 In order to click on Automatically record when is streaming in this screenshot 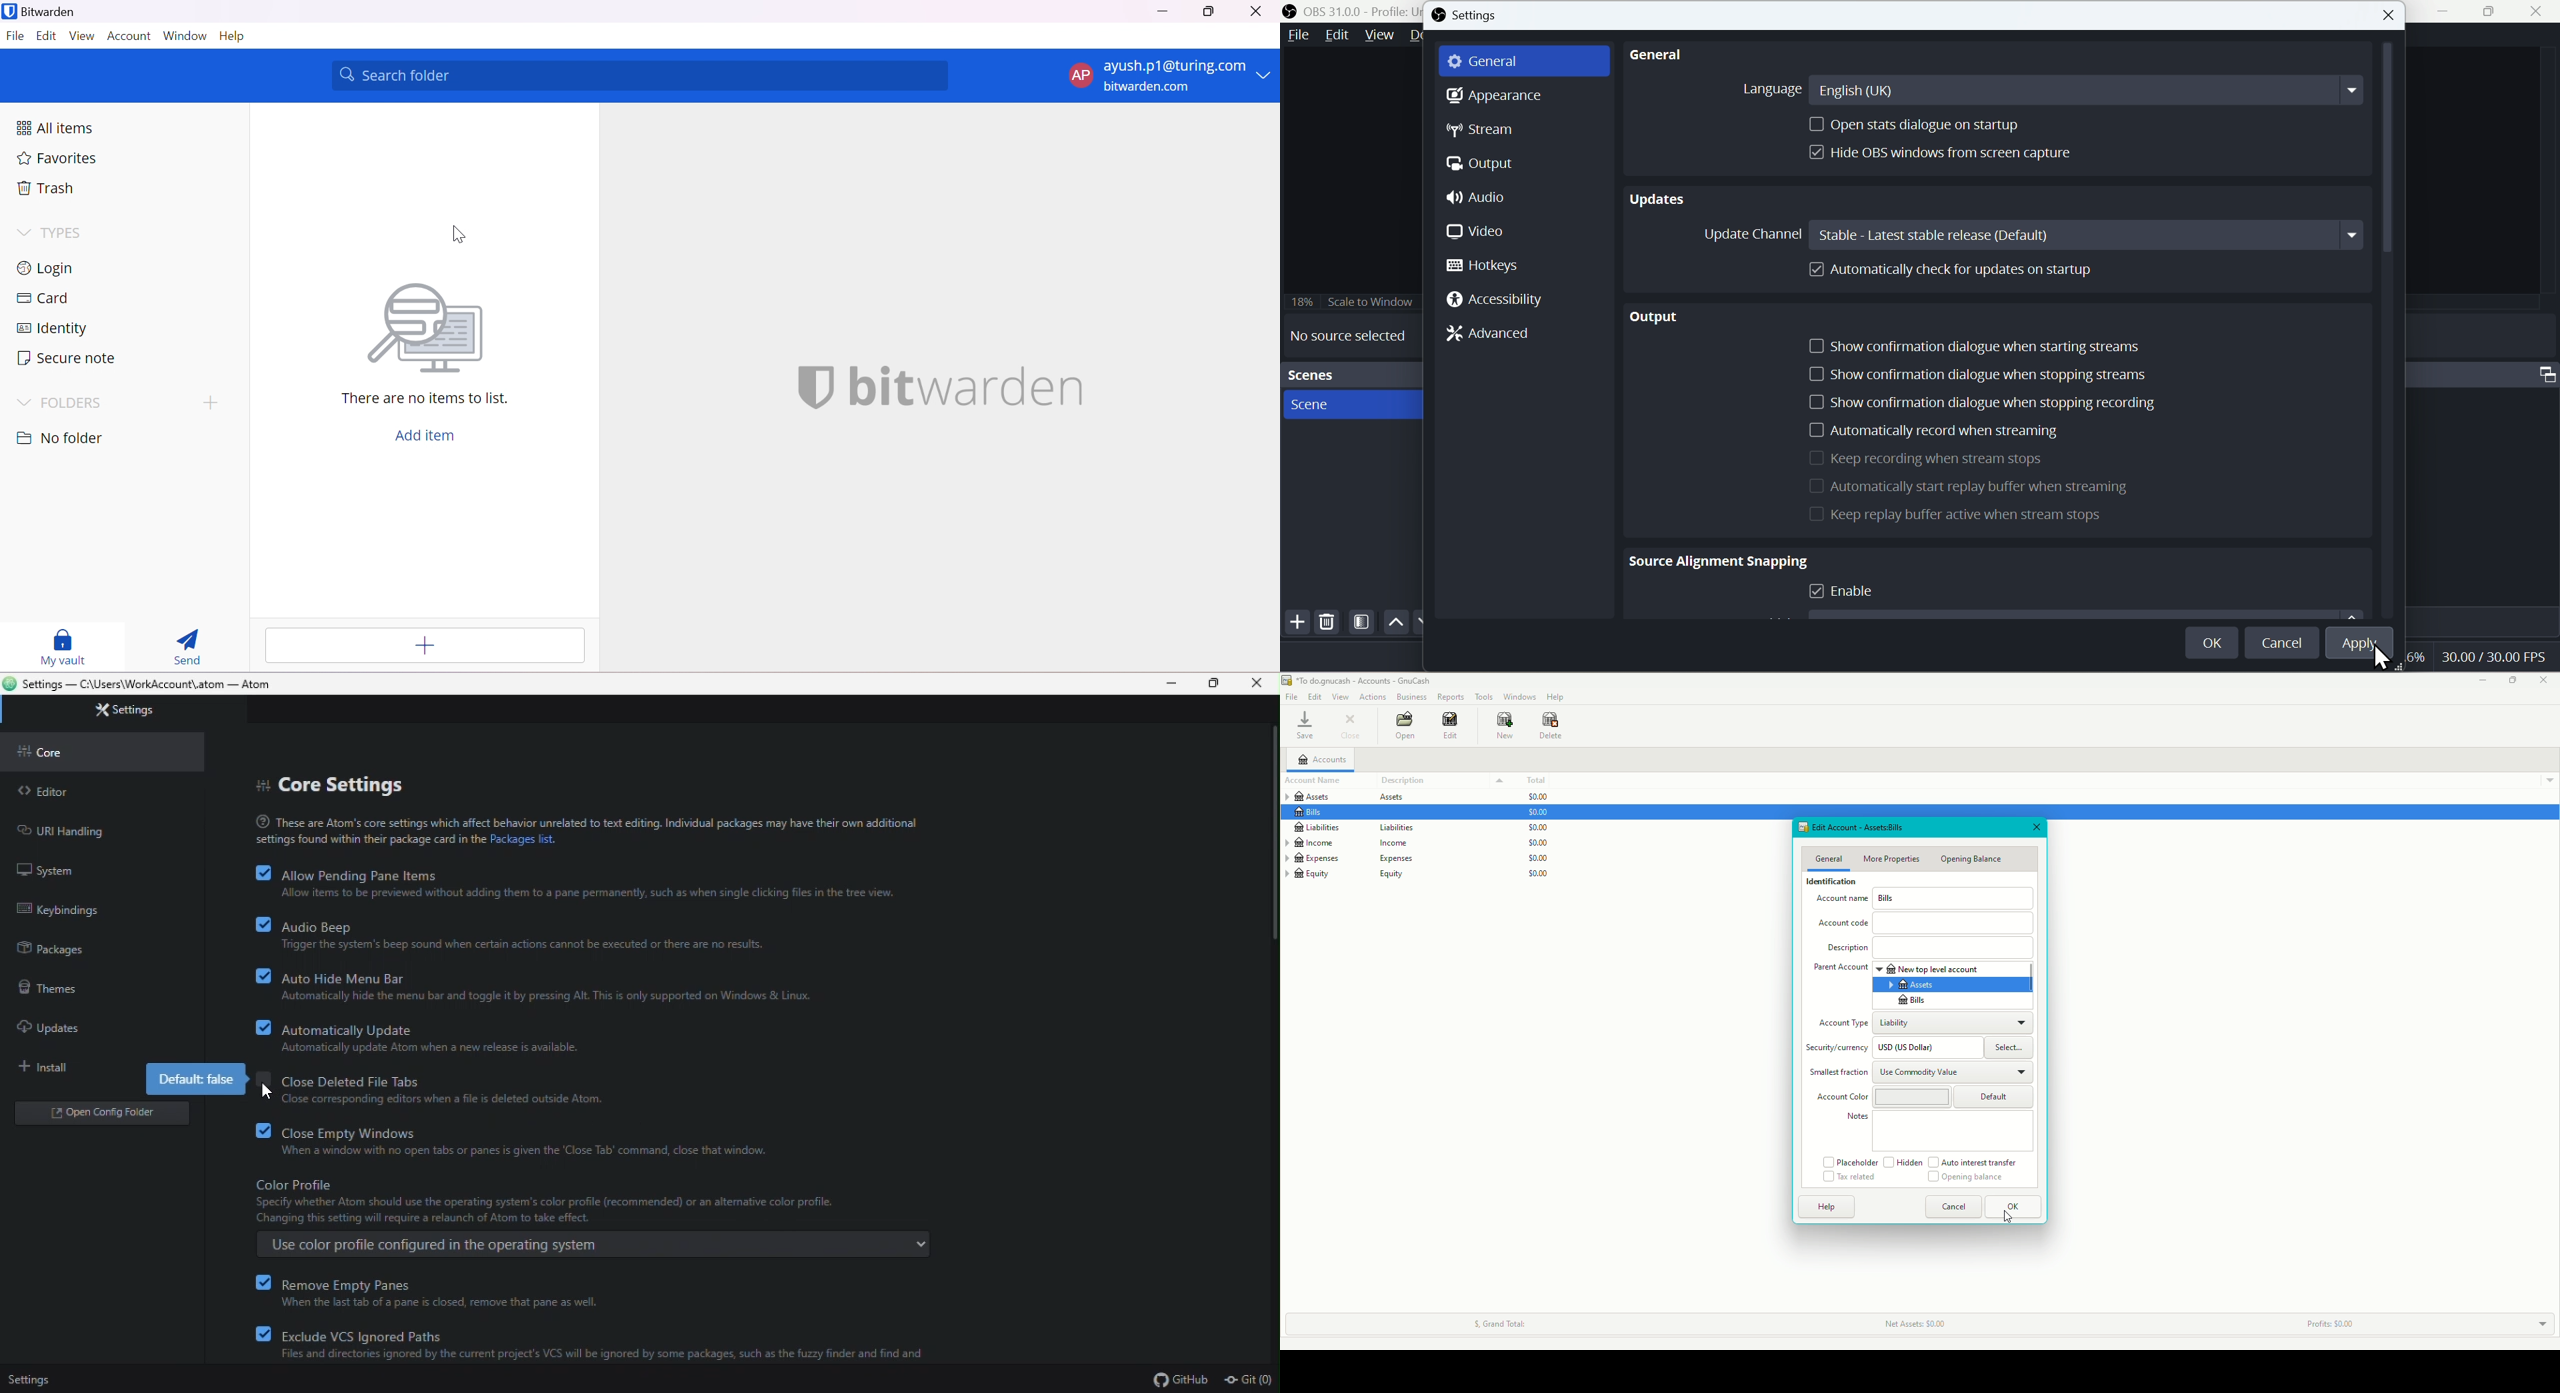, I will do `click(1930, 432)`.